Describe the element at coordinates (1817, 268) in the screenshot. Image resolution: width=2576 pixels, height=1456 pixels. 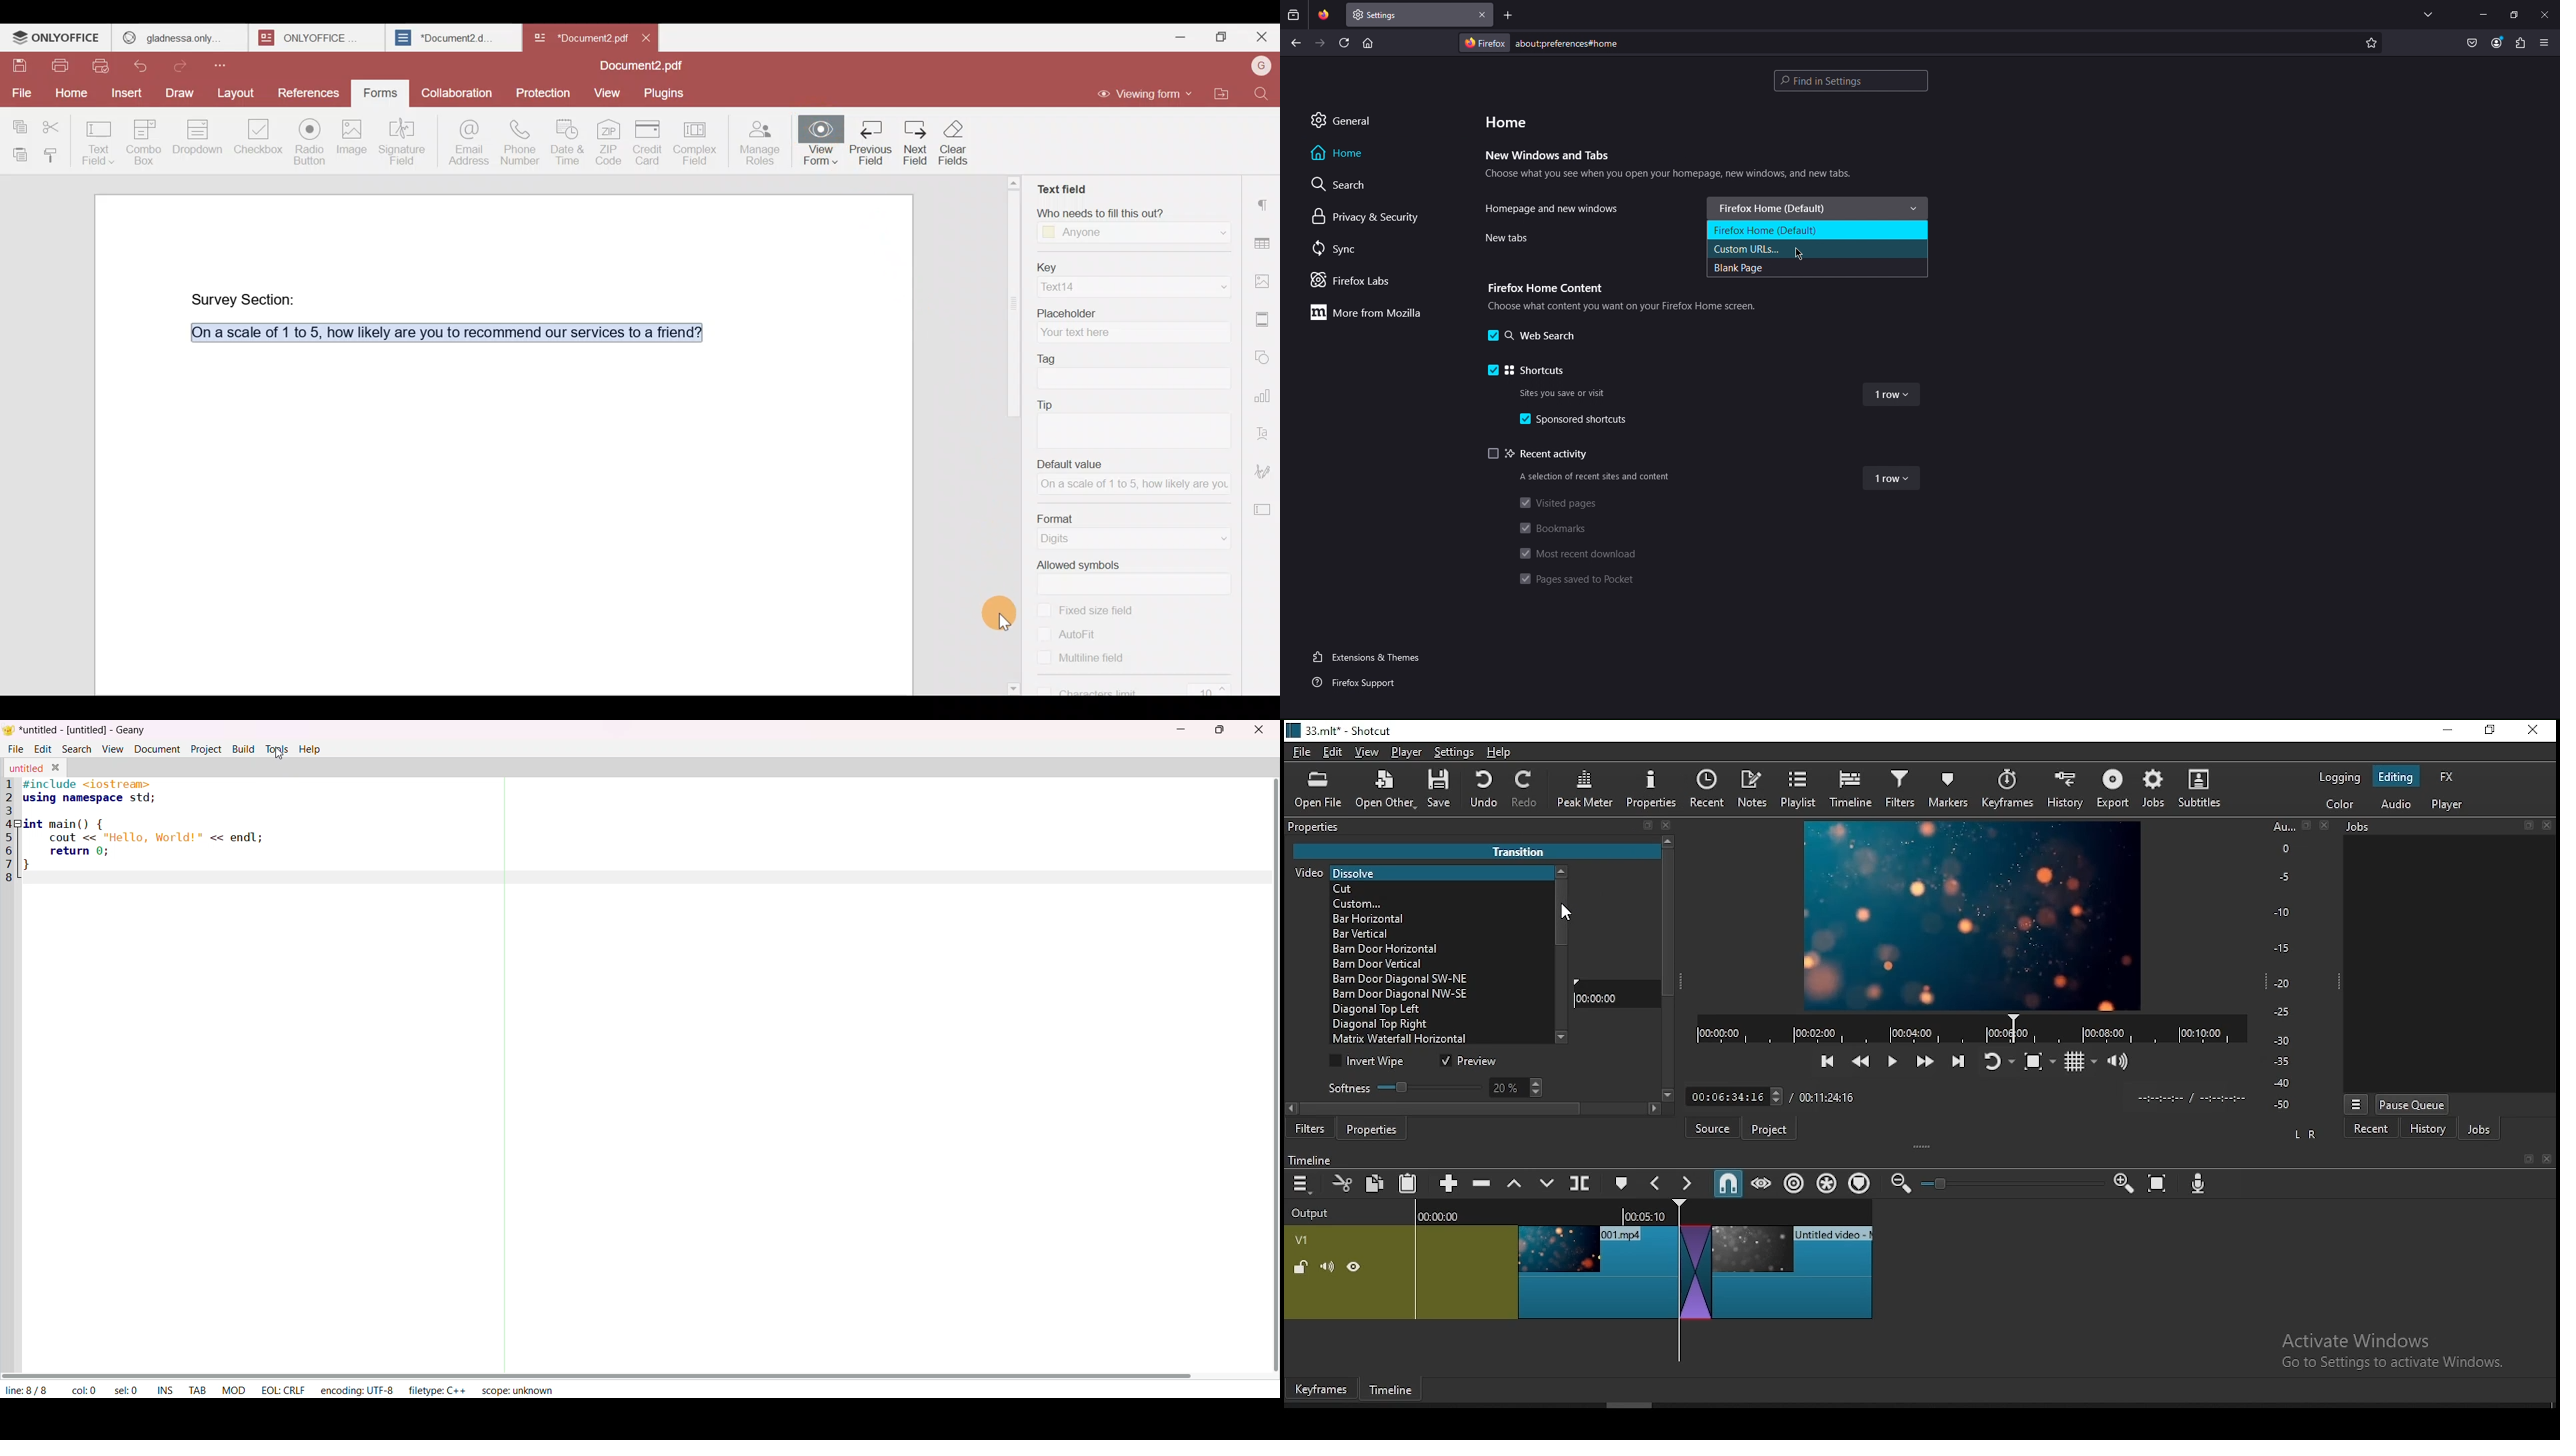
I see `Blank Page` at that location.